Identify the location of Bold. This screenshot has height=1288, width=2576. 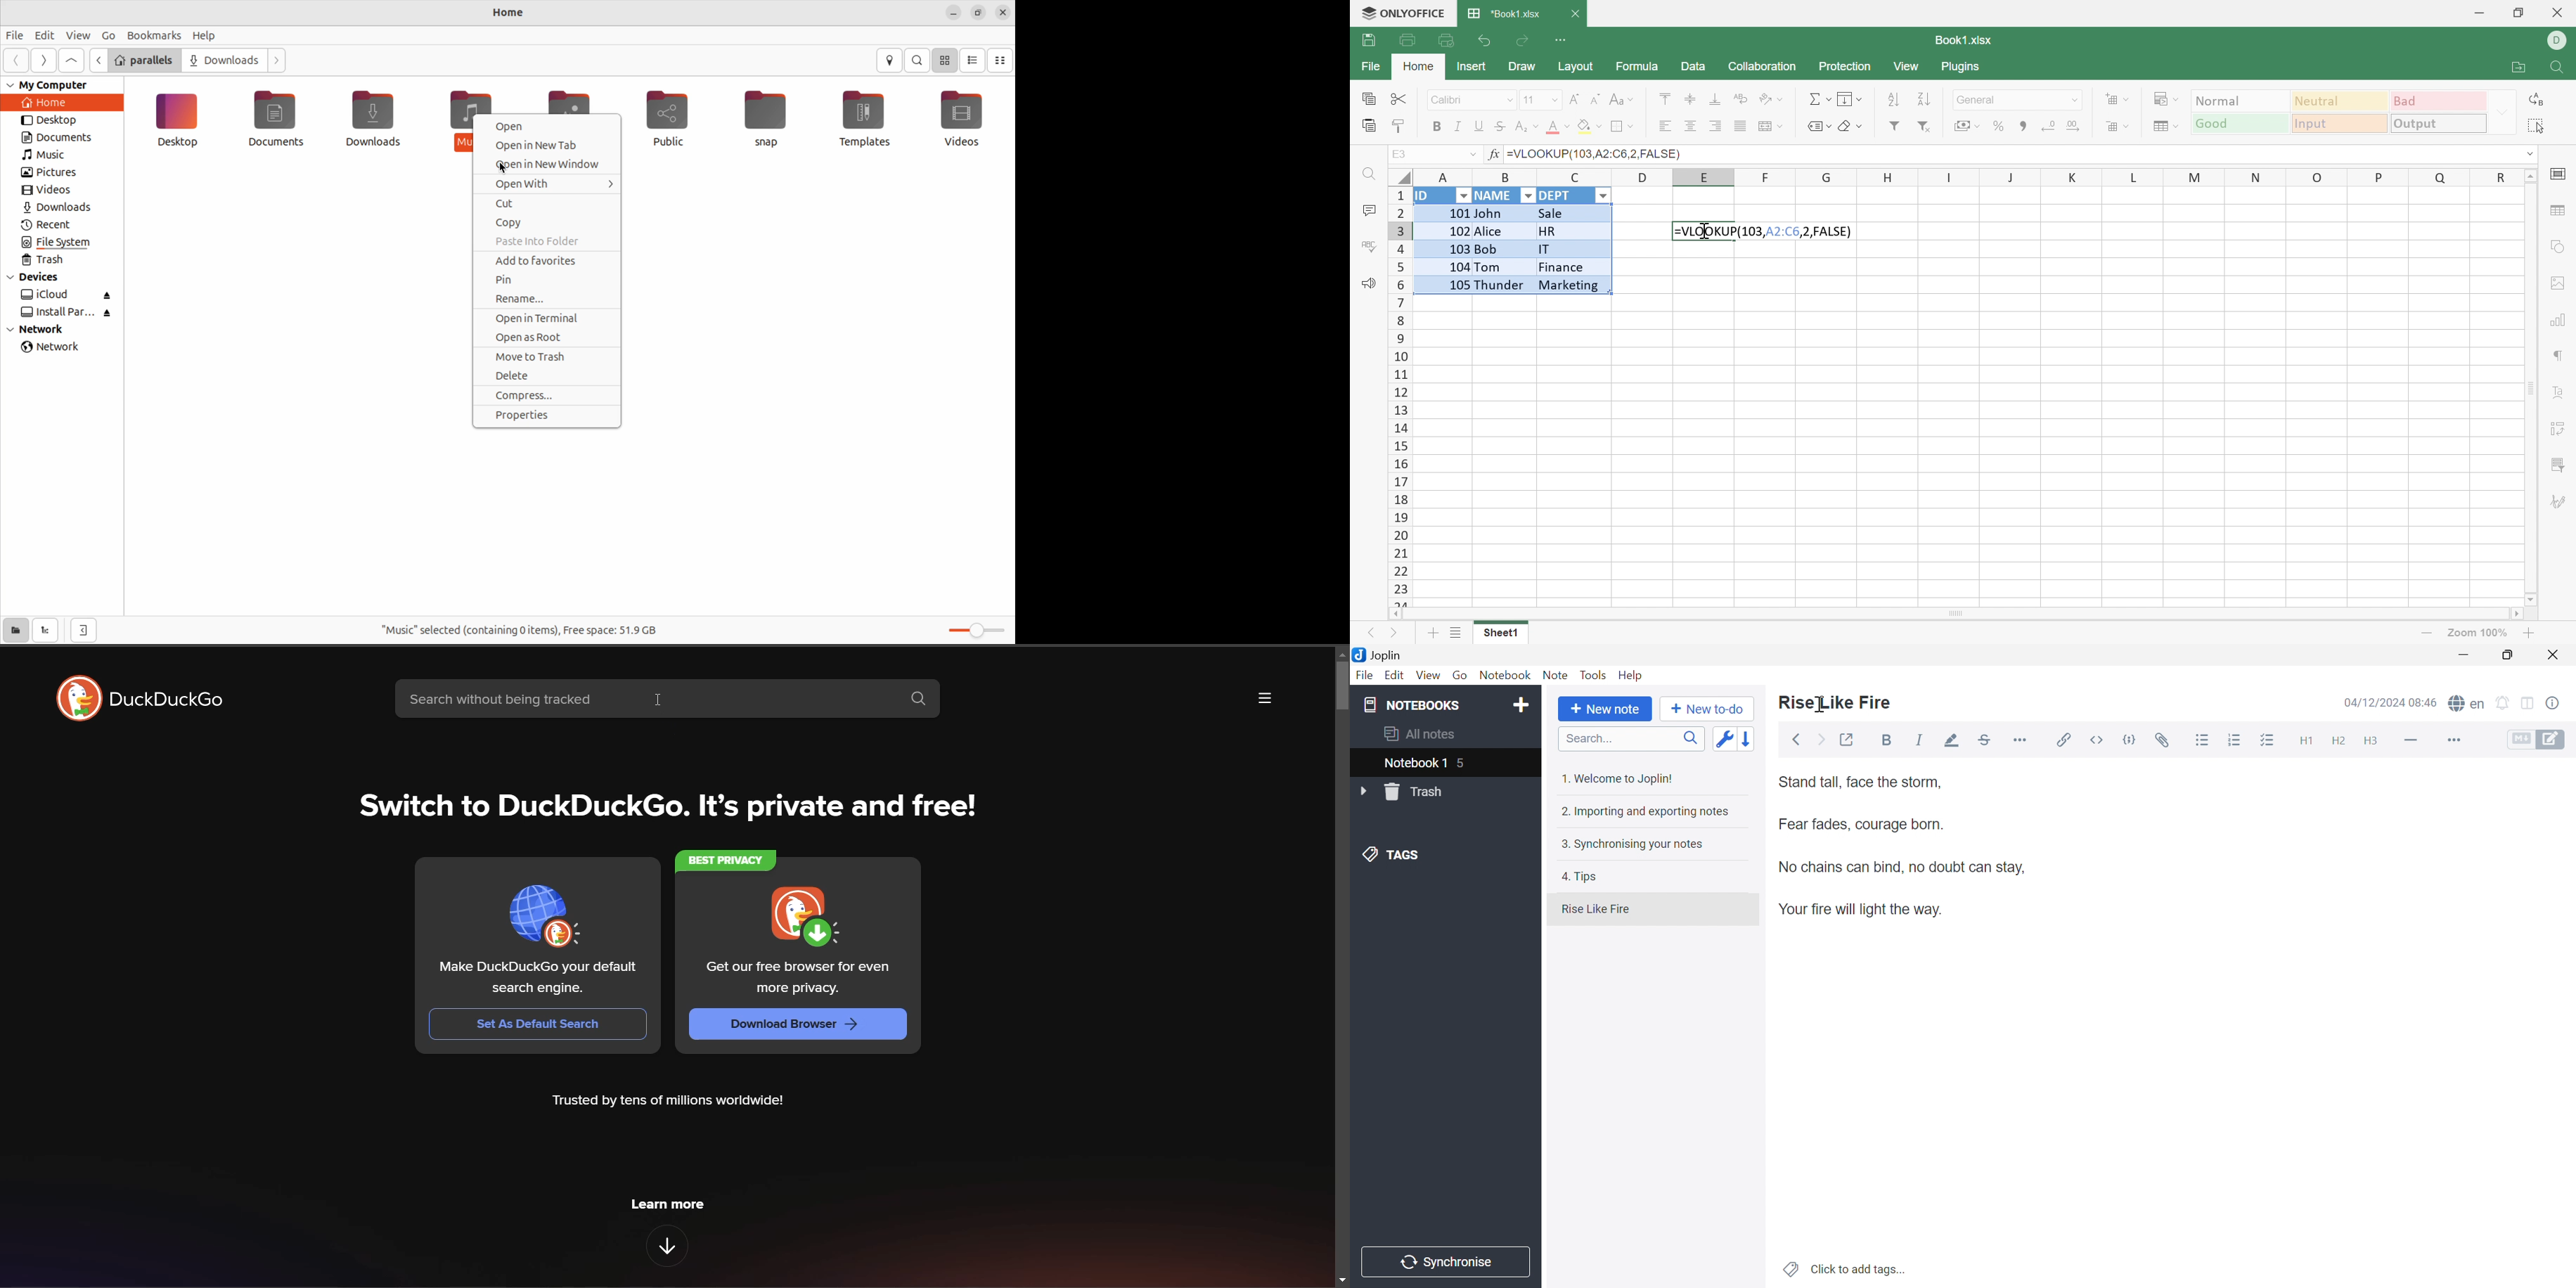
(1437, 128).